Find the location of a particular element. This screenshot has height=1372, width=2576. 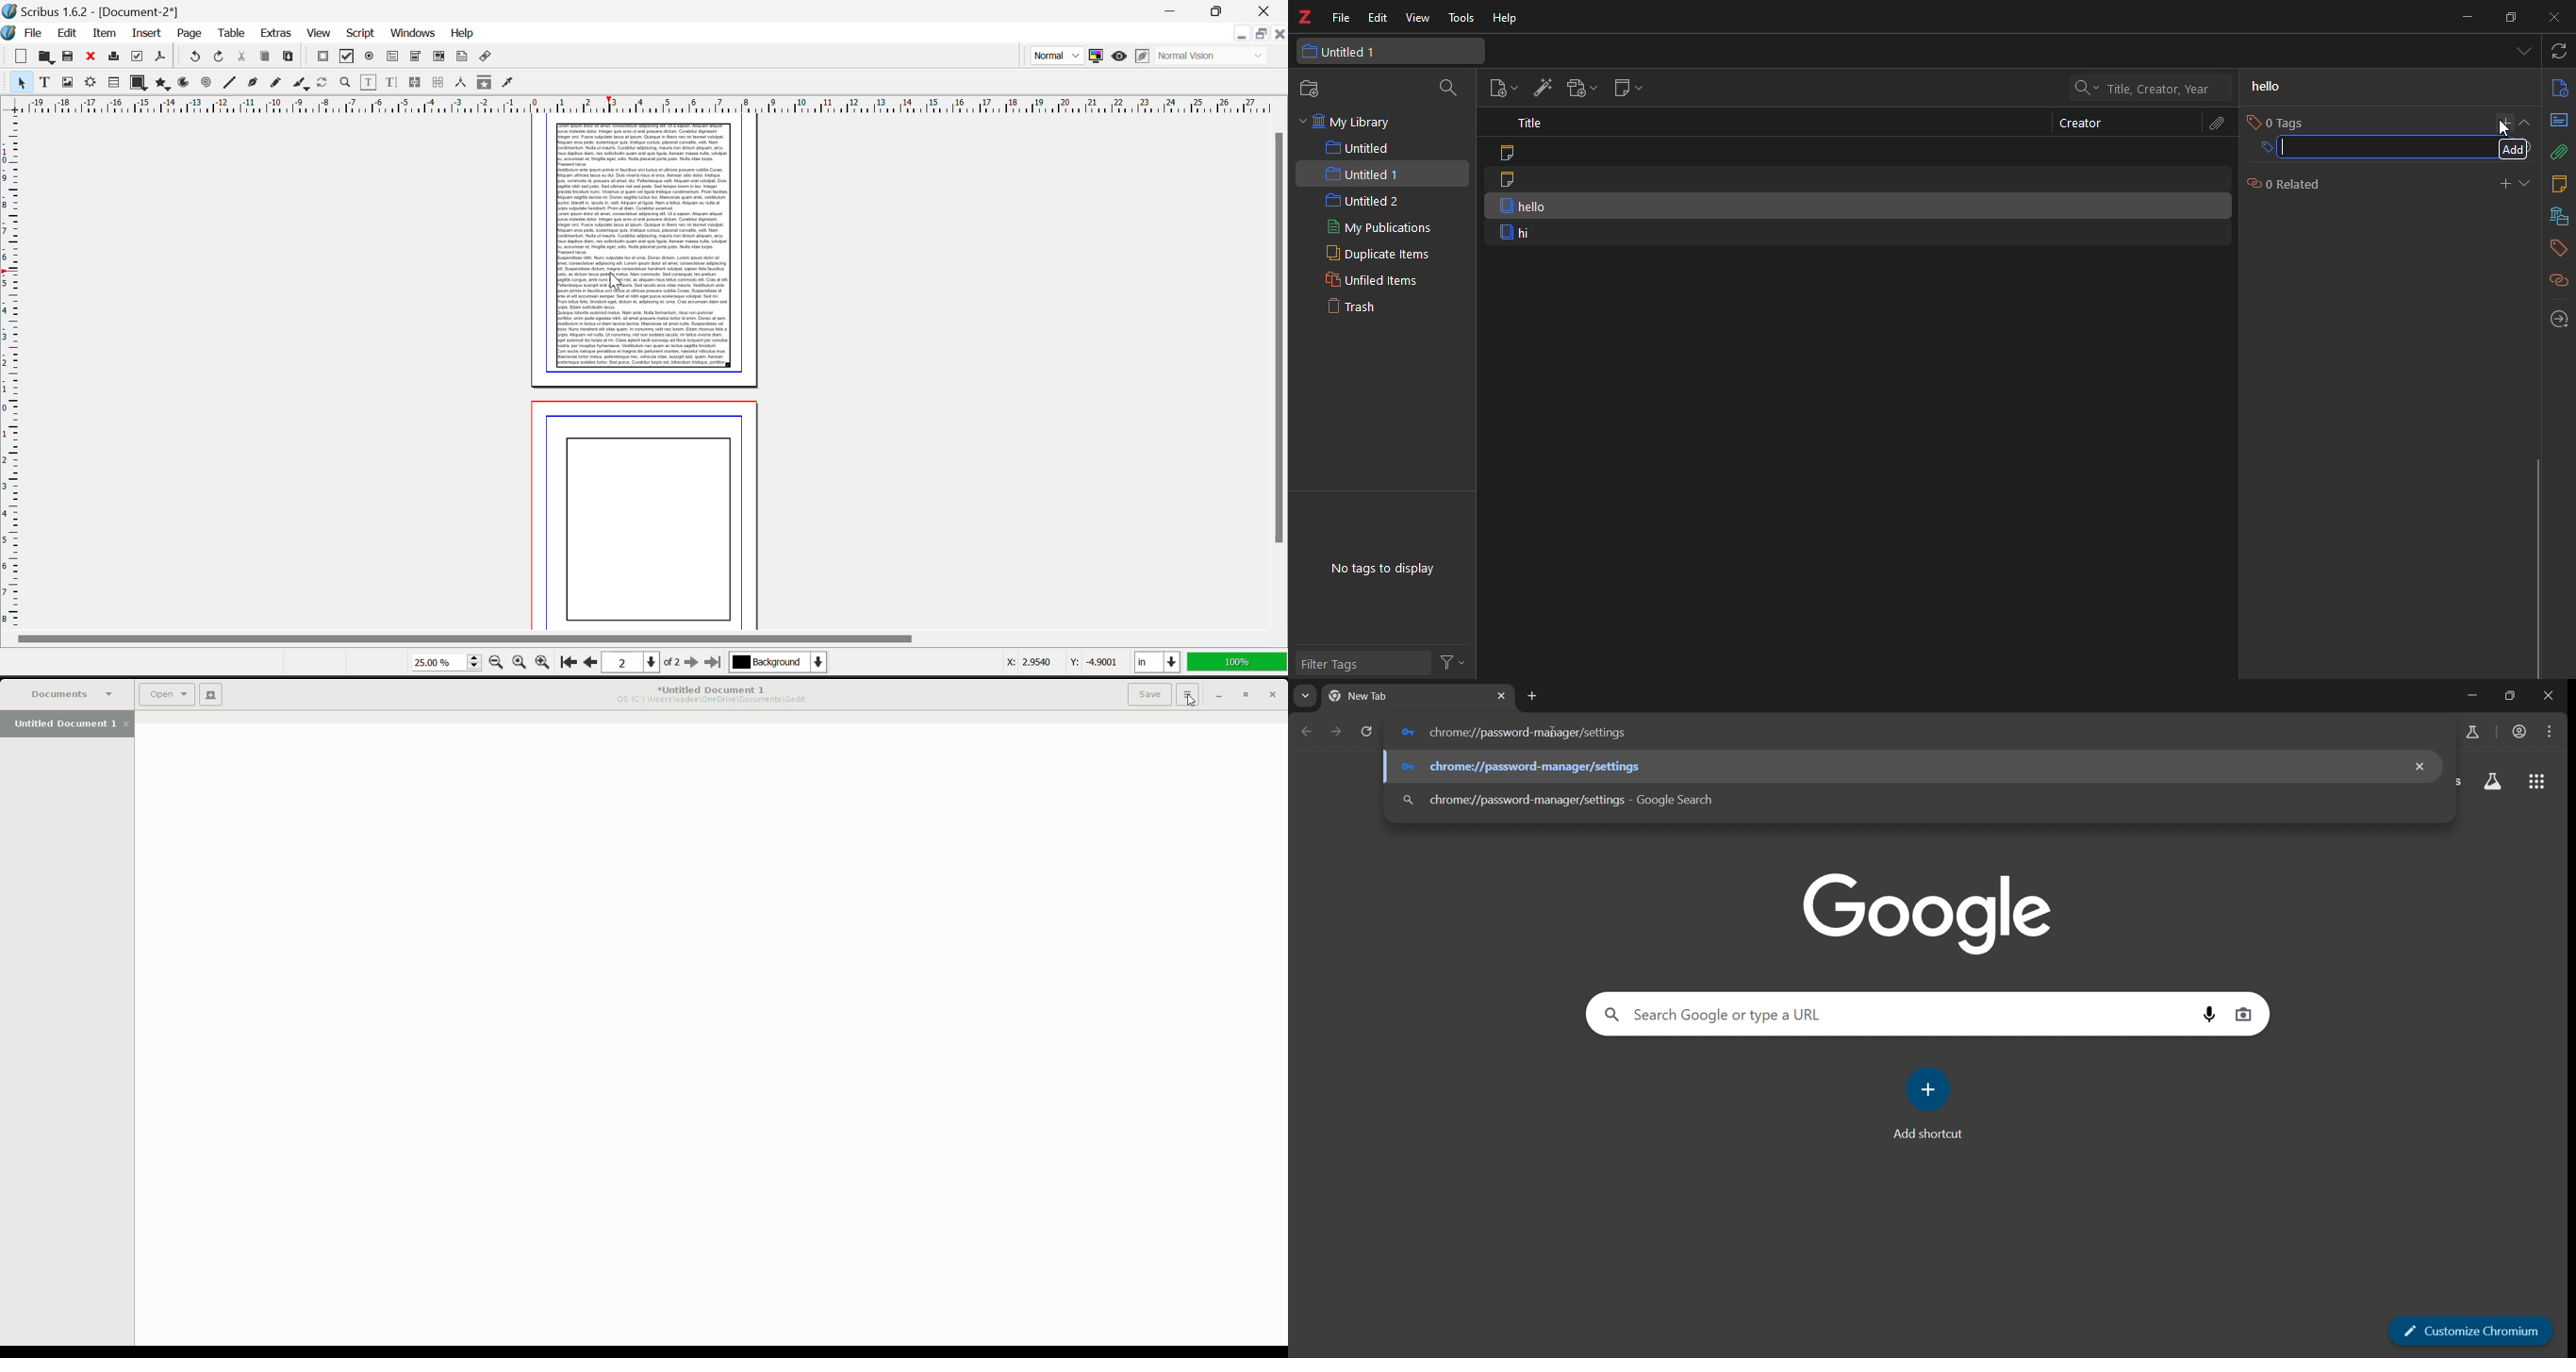

accounts is located at coordinates (2521, 731).